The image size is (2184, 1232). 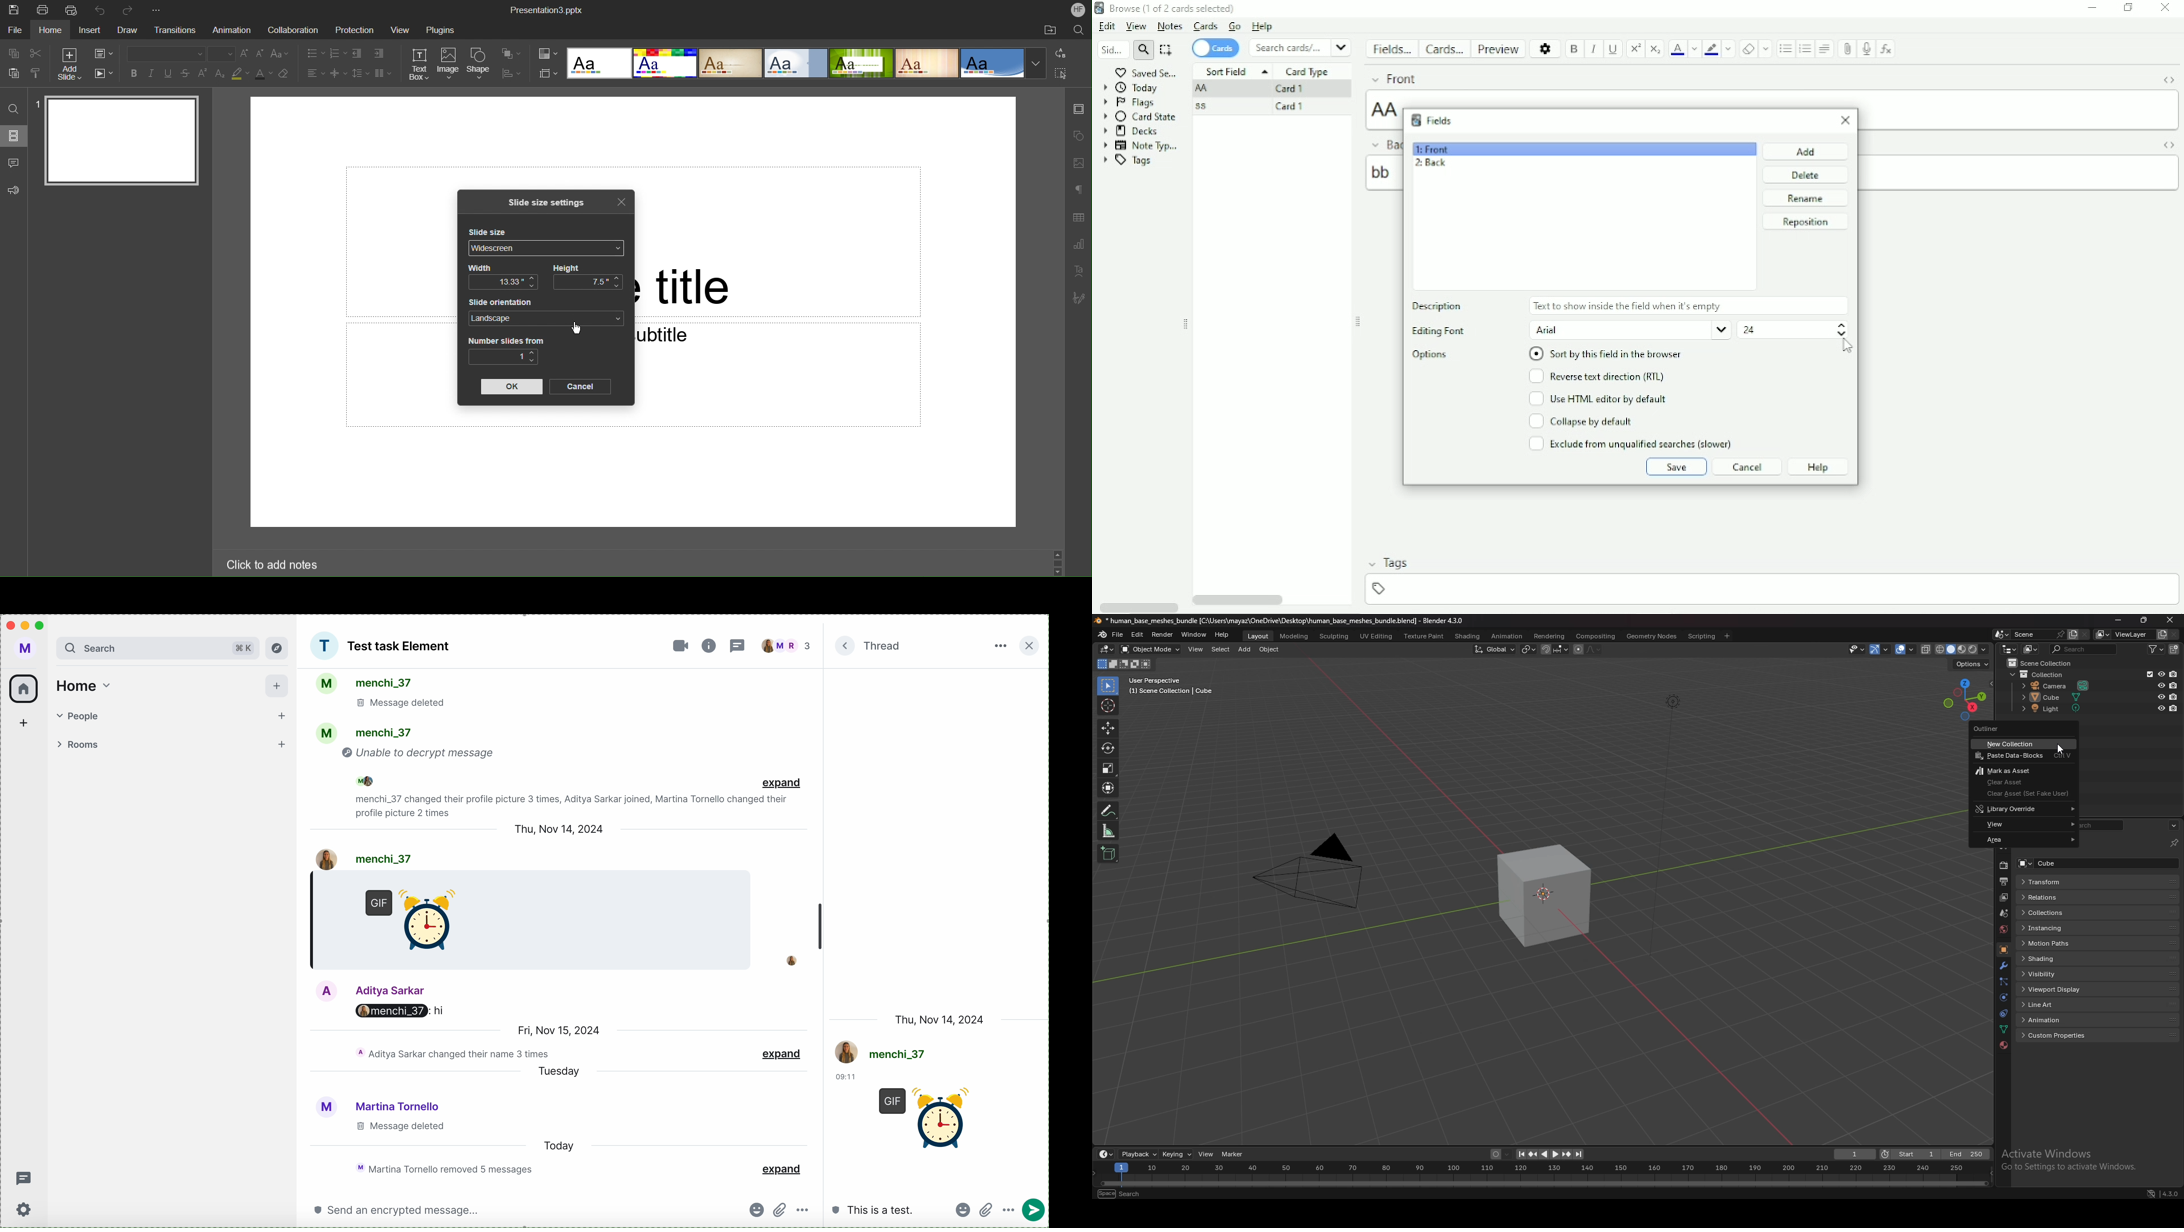 I want to click on Input tags, so click(x=1770, y=589).